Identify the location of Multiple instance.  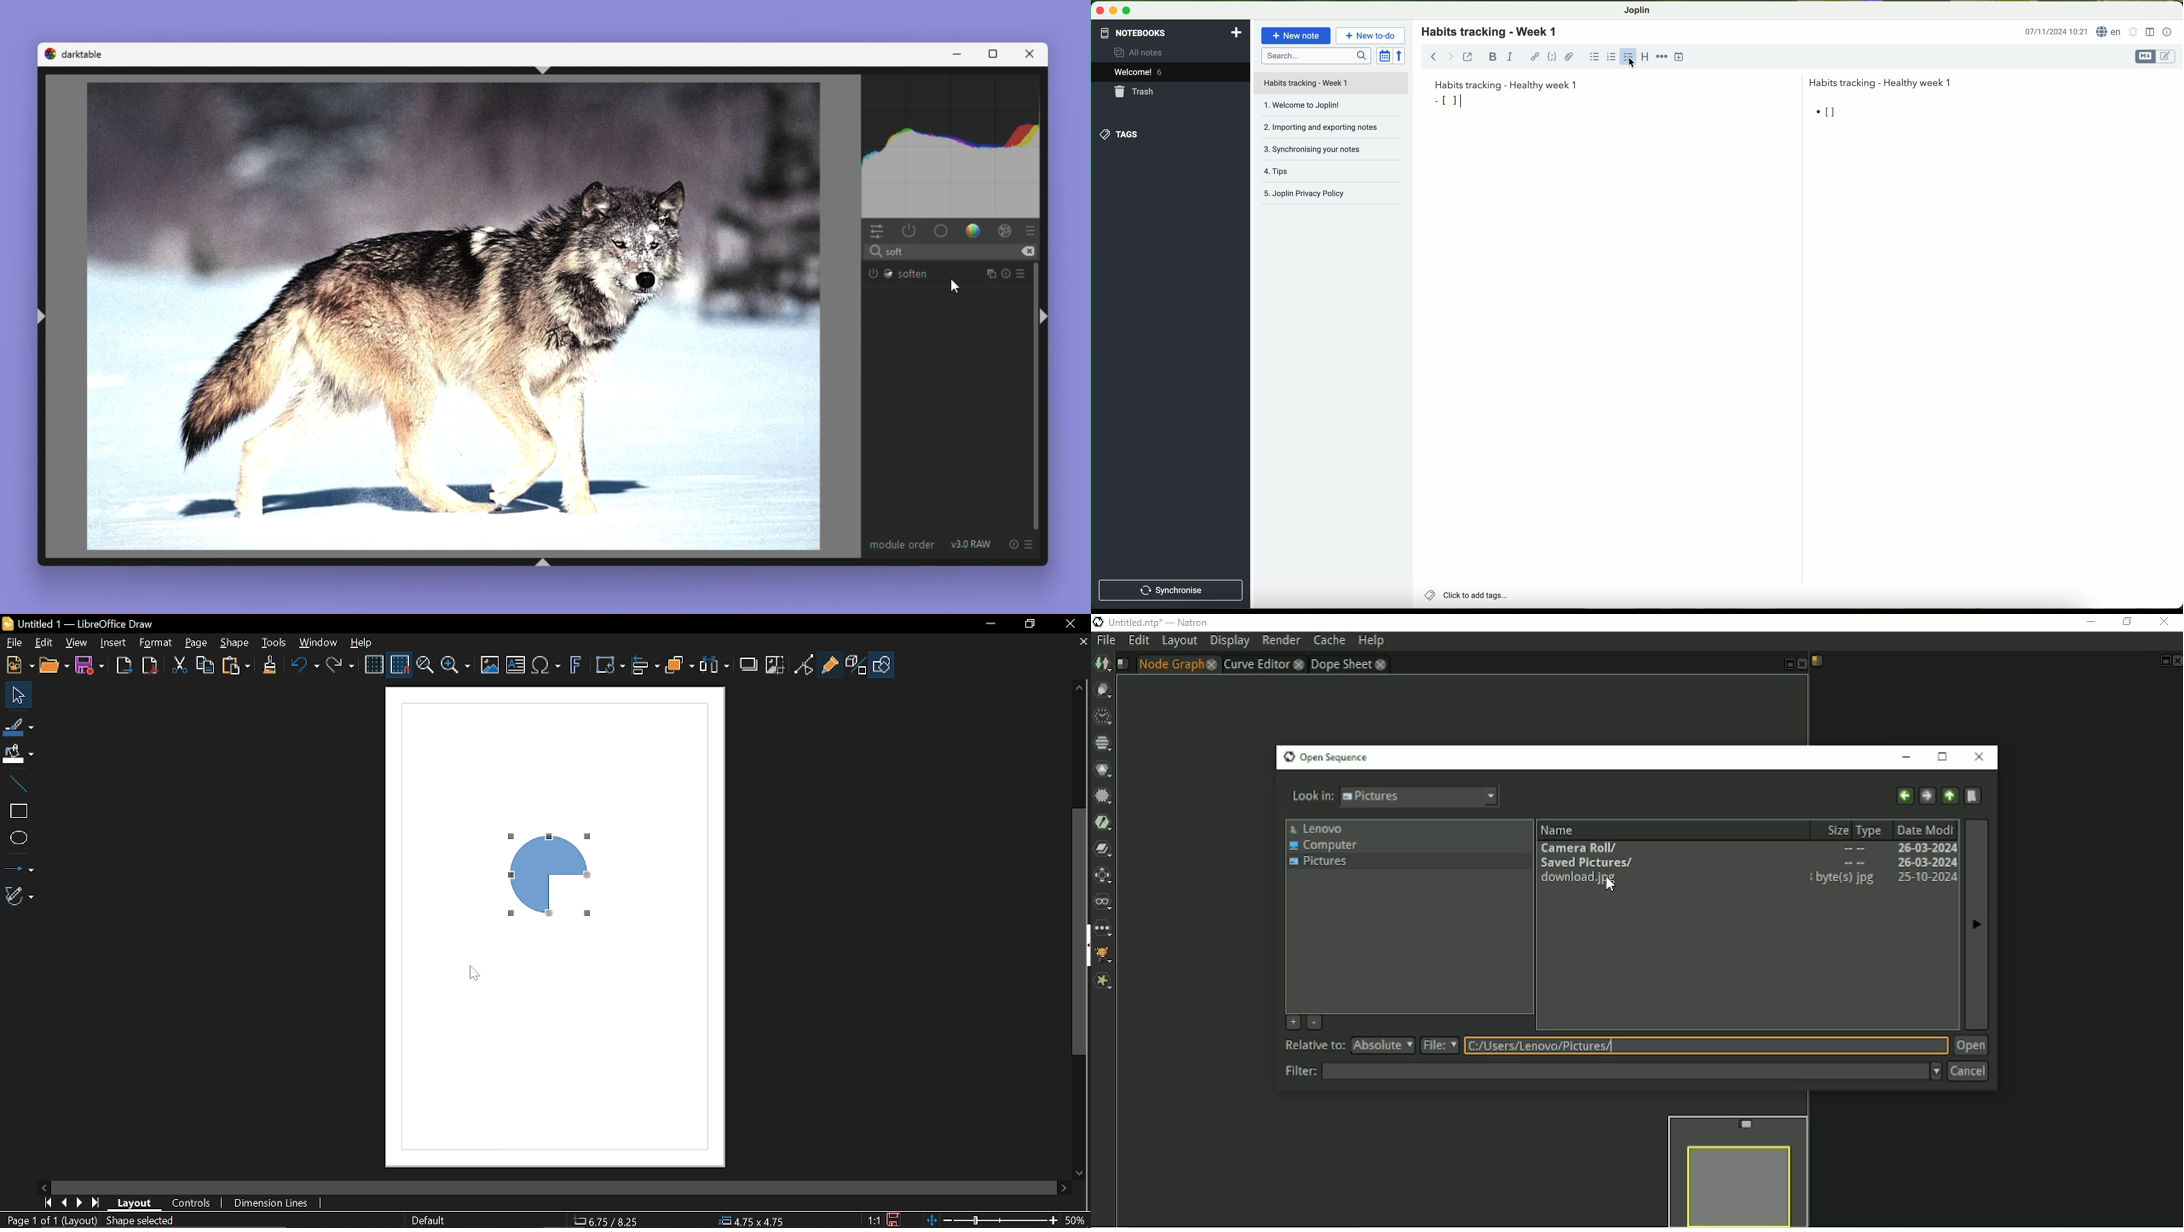
(989, 273).